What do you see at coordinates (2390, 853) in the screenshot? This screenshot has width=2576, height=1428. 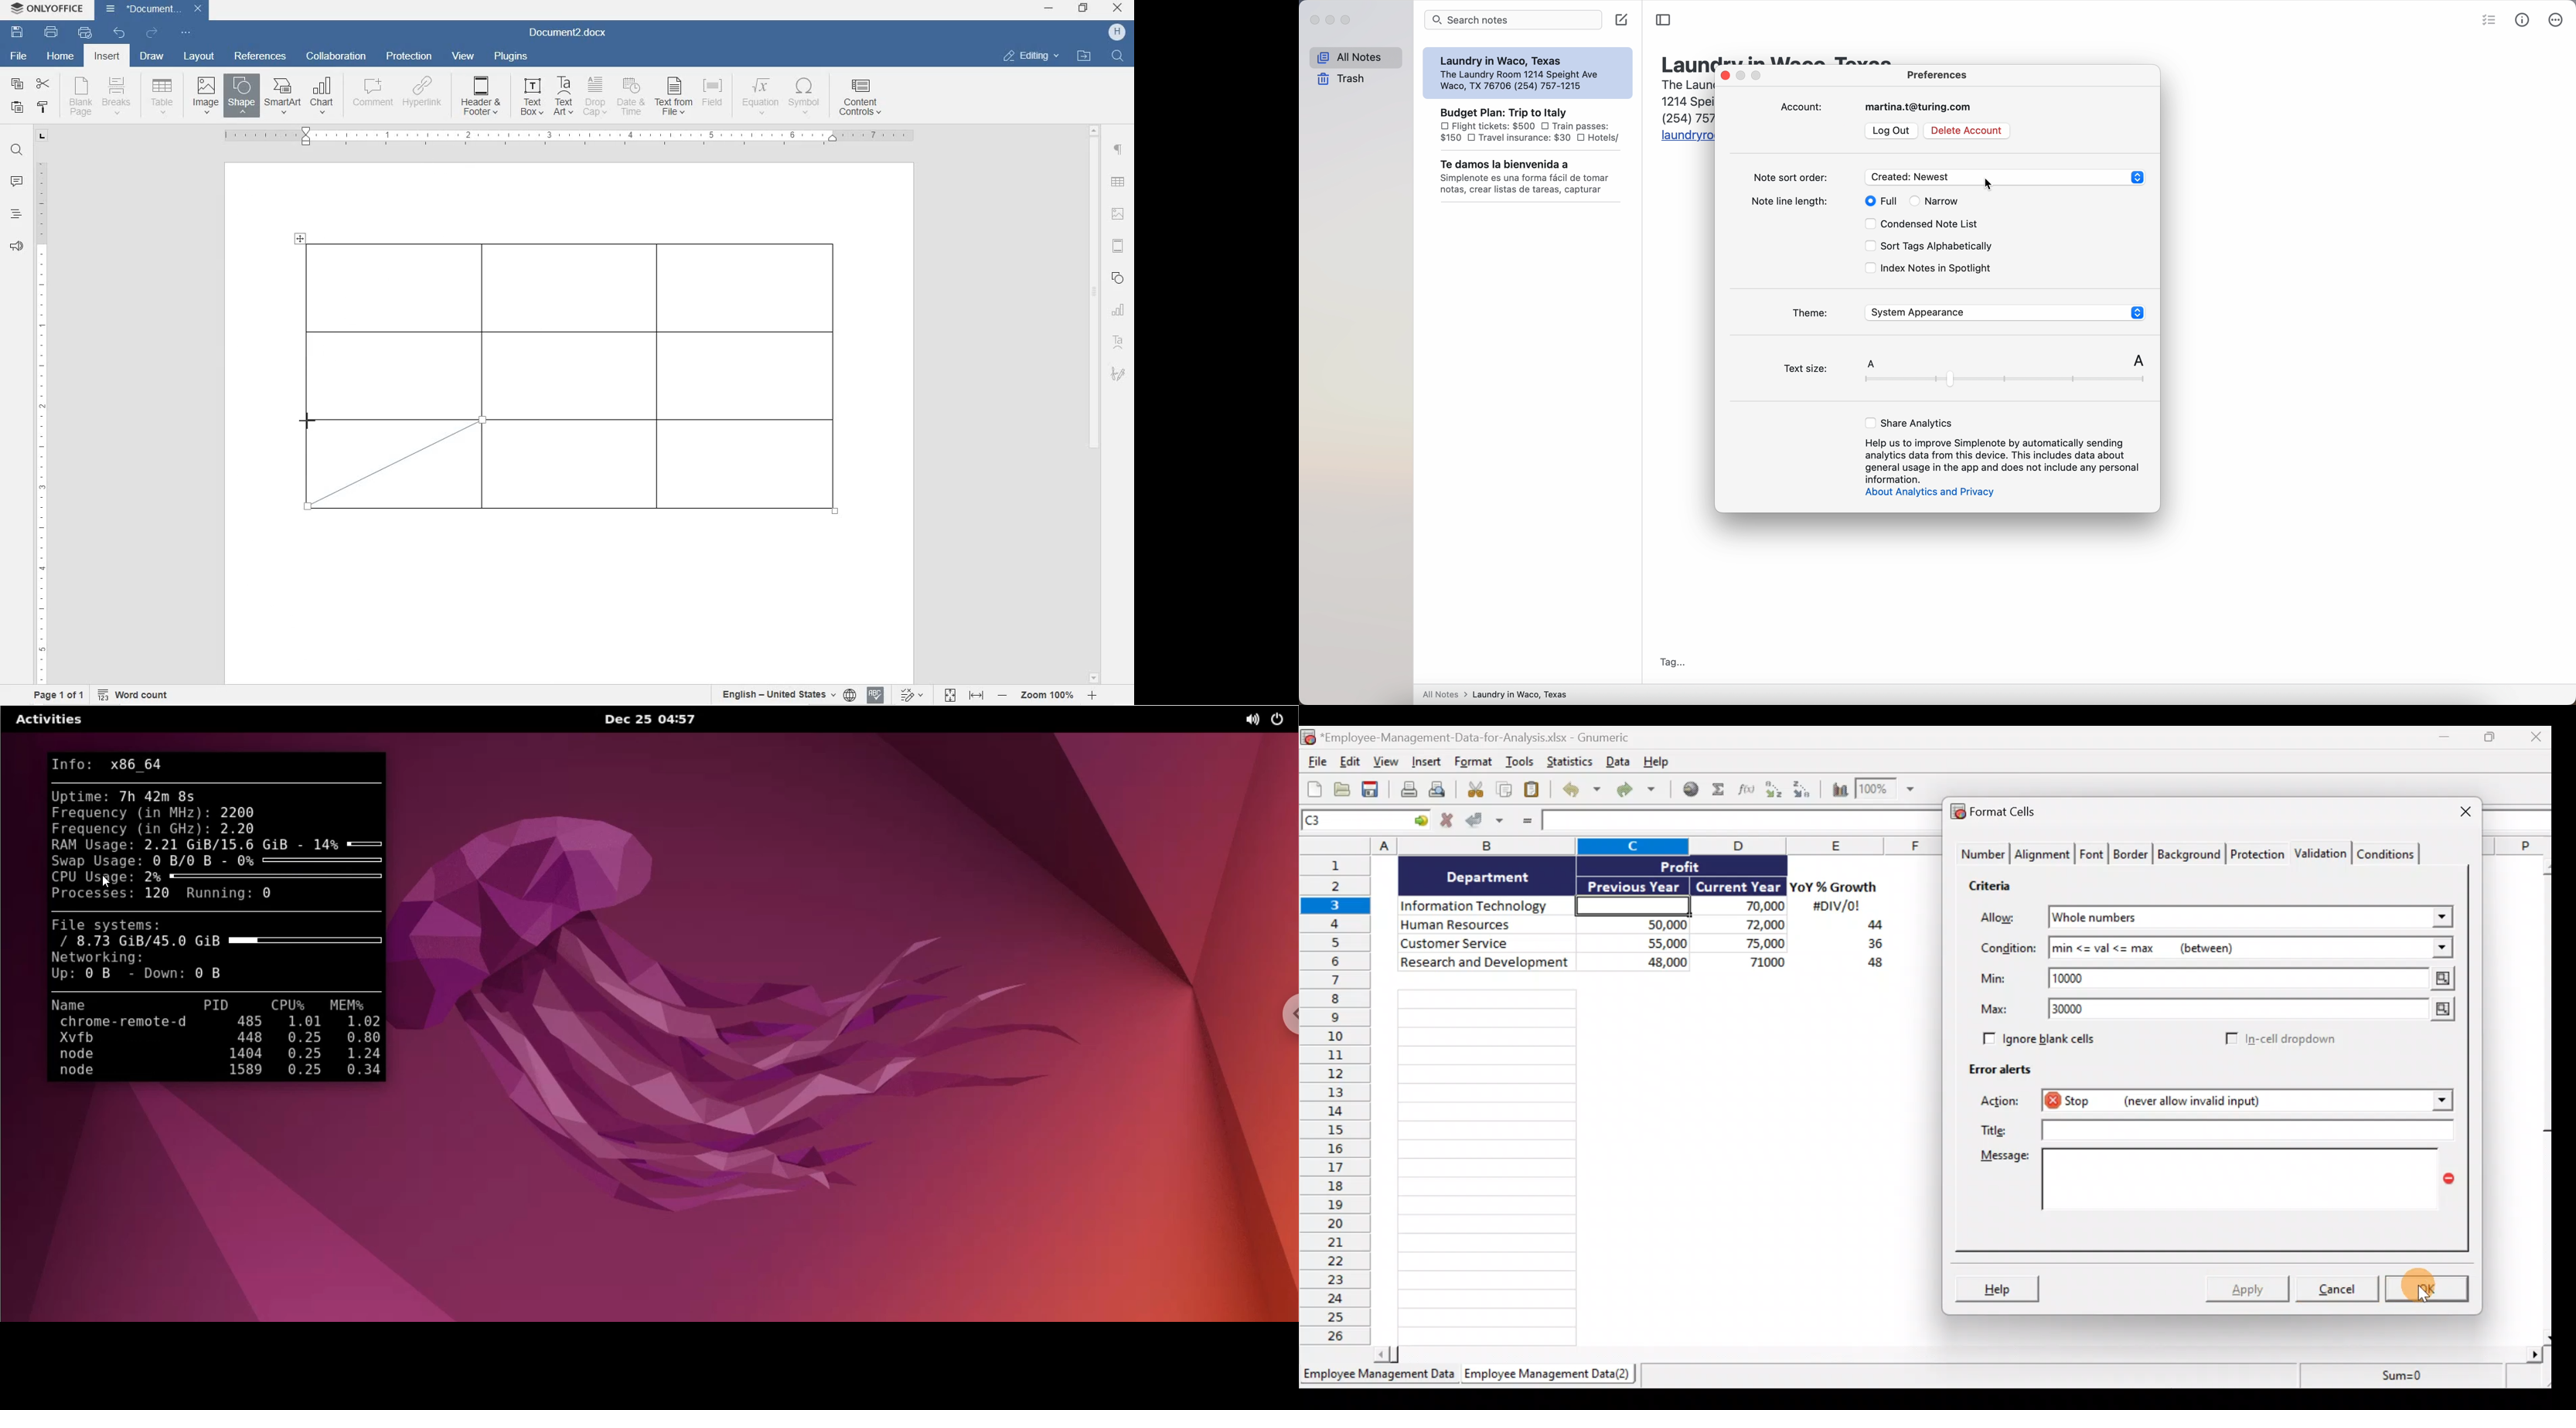 I see `Conditions` at bounding box center [2390, 853].